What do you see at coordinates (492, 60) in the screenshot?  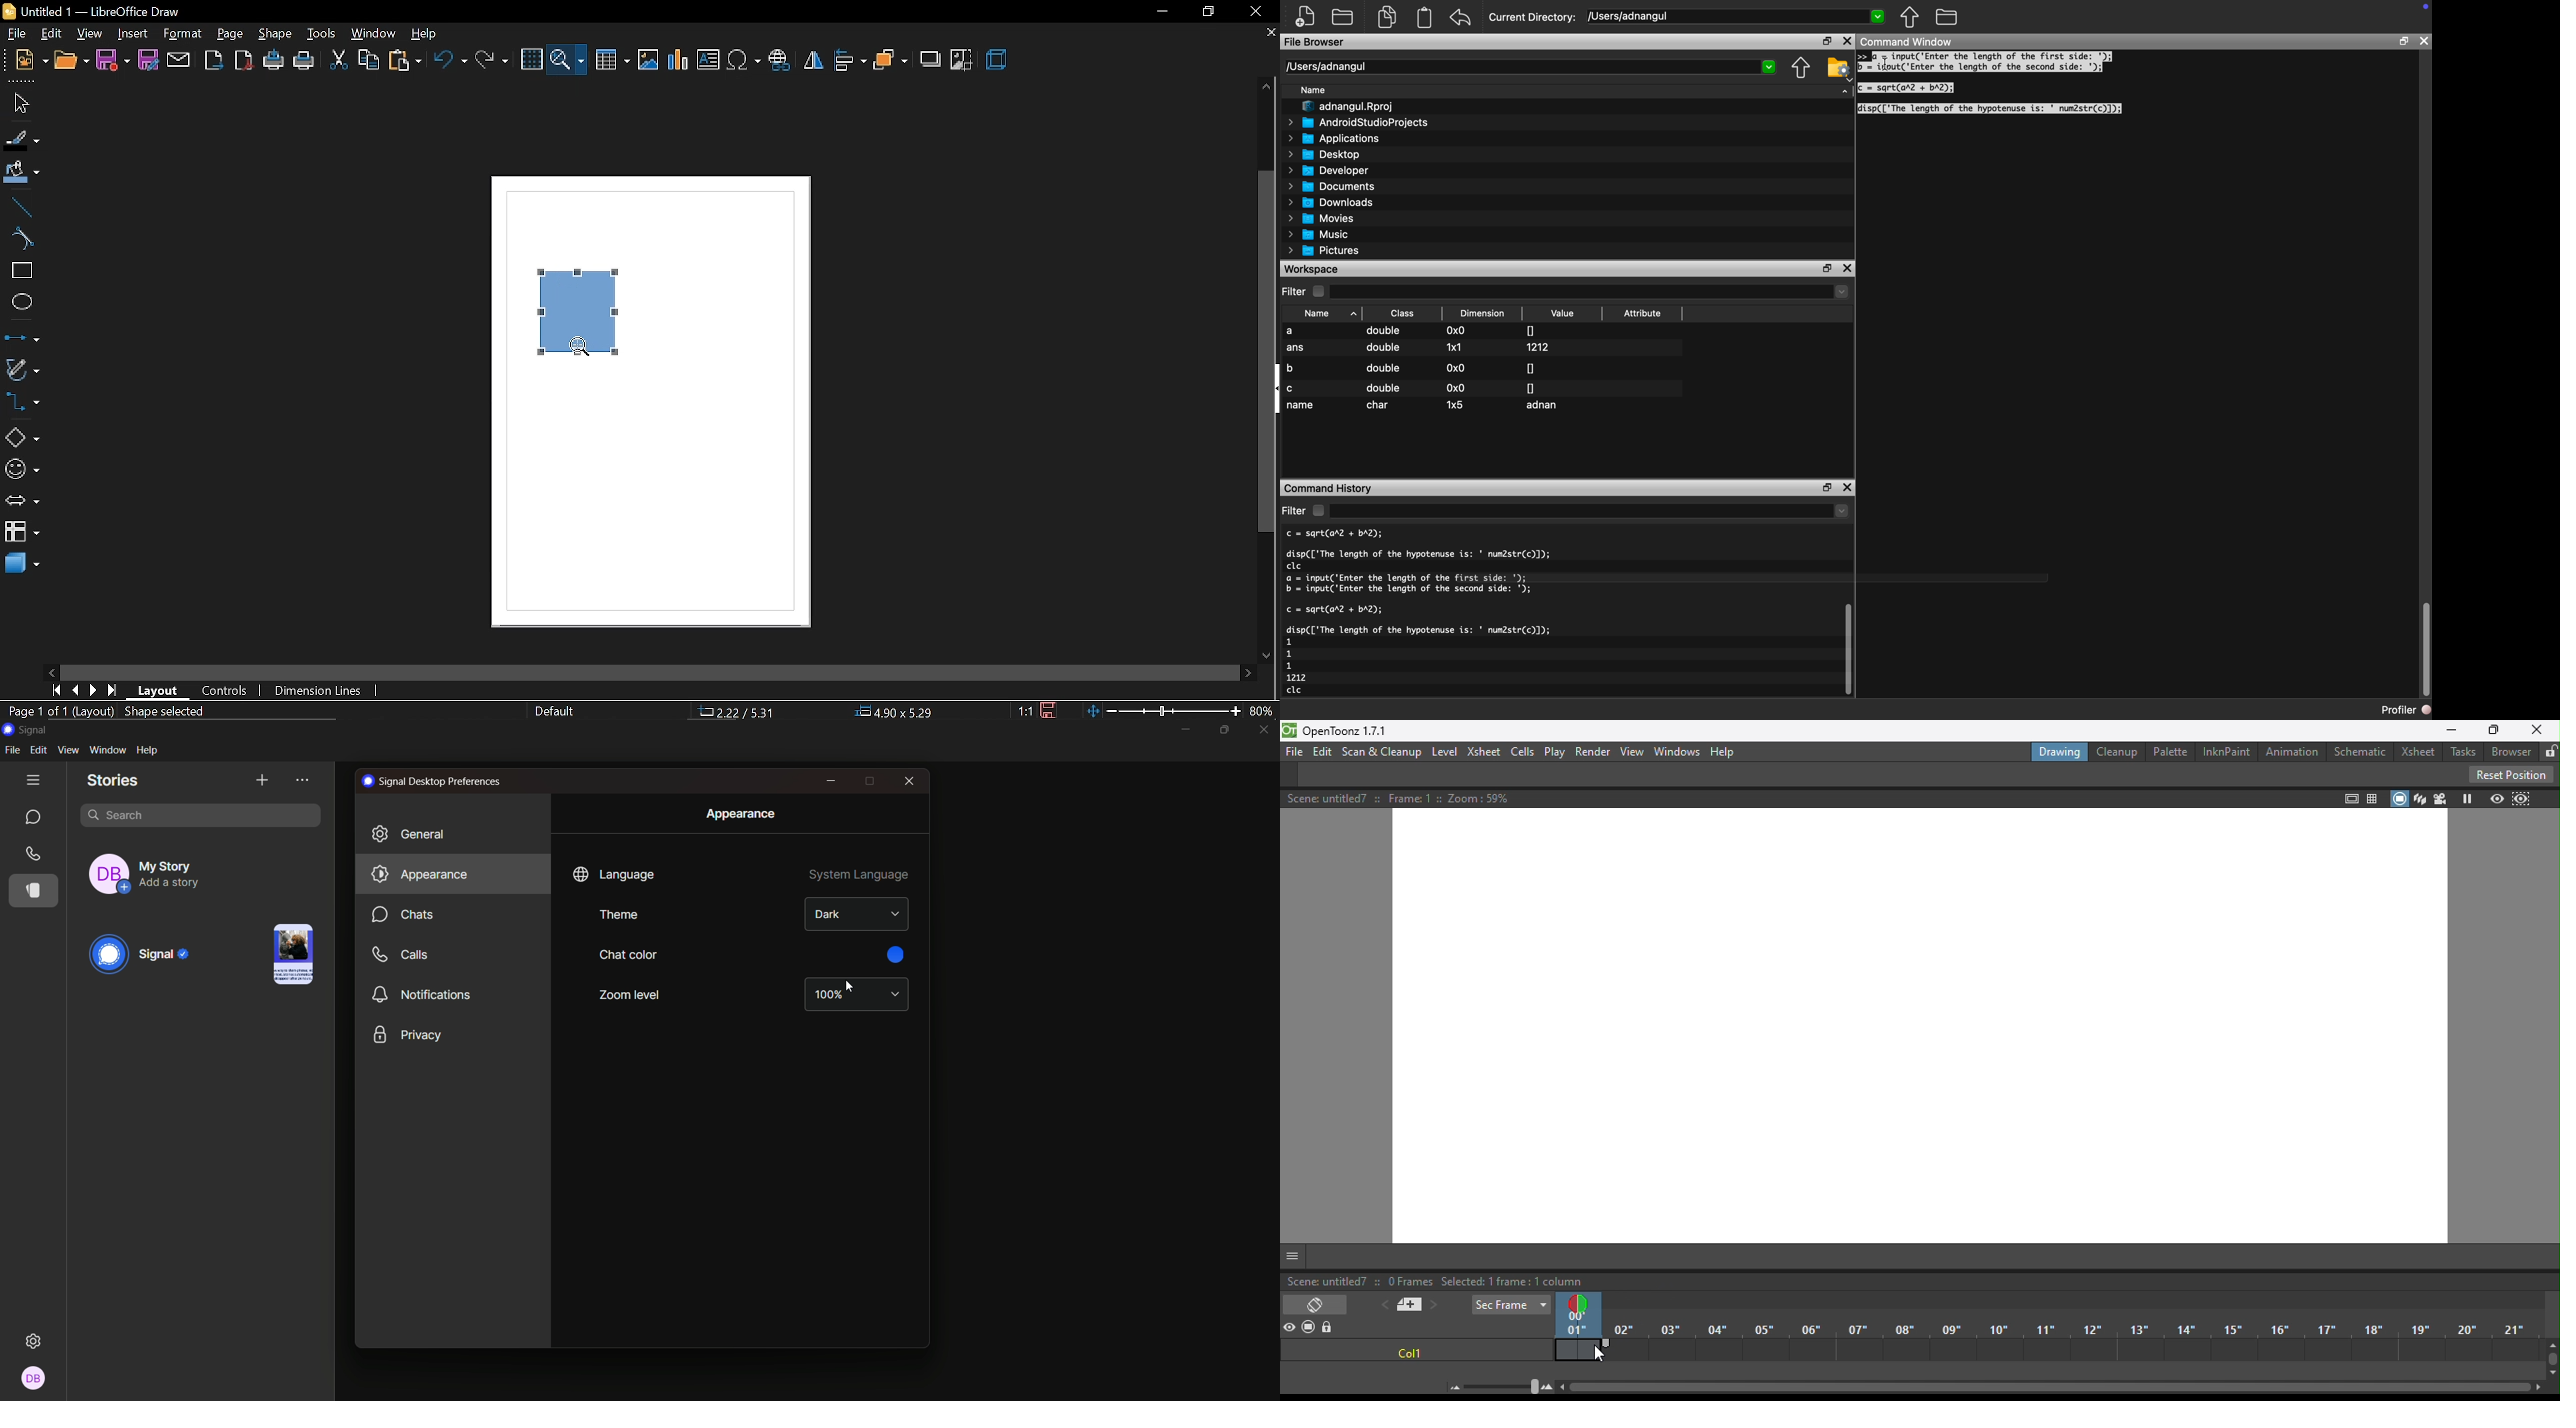 I see `redo` at bounding box center [492, 60].